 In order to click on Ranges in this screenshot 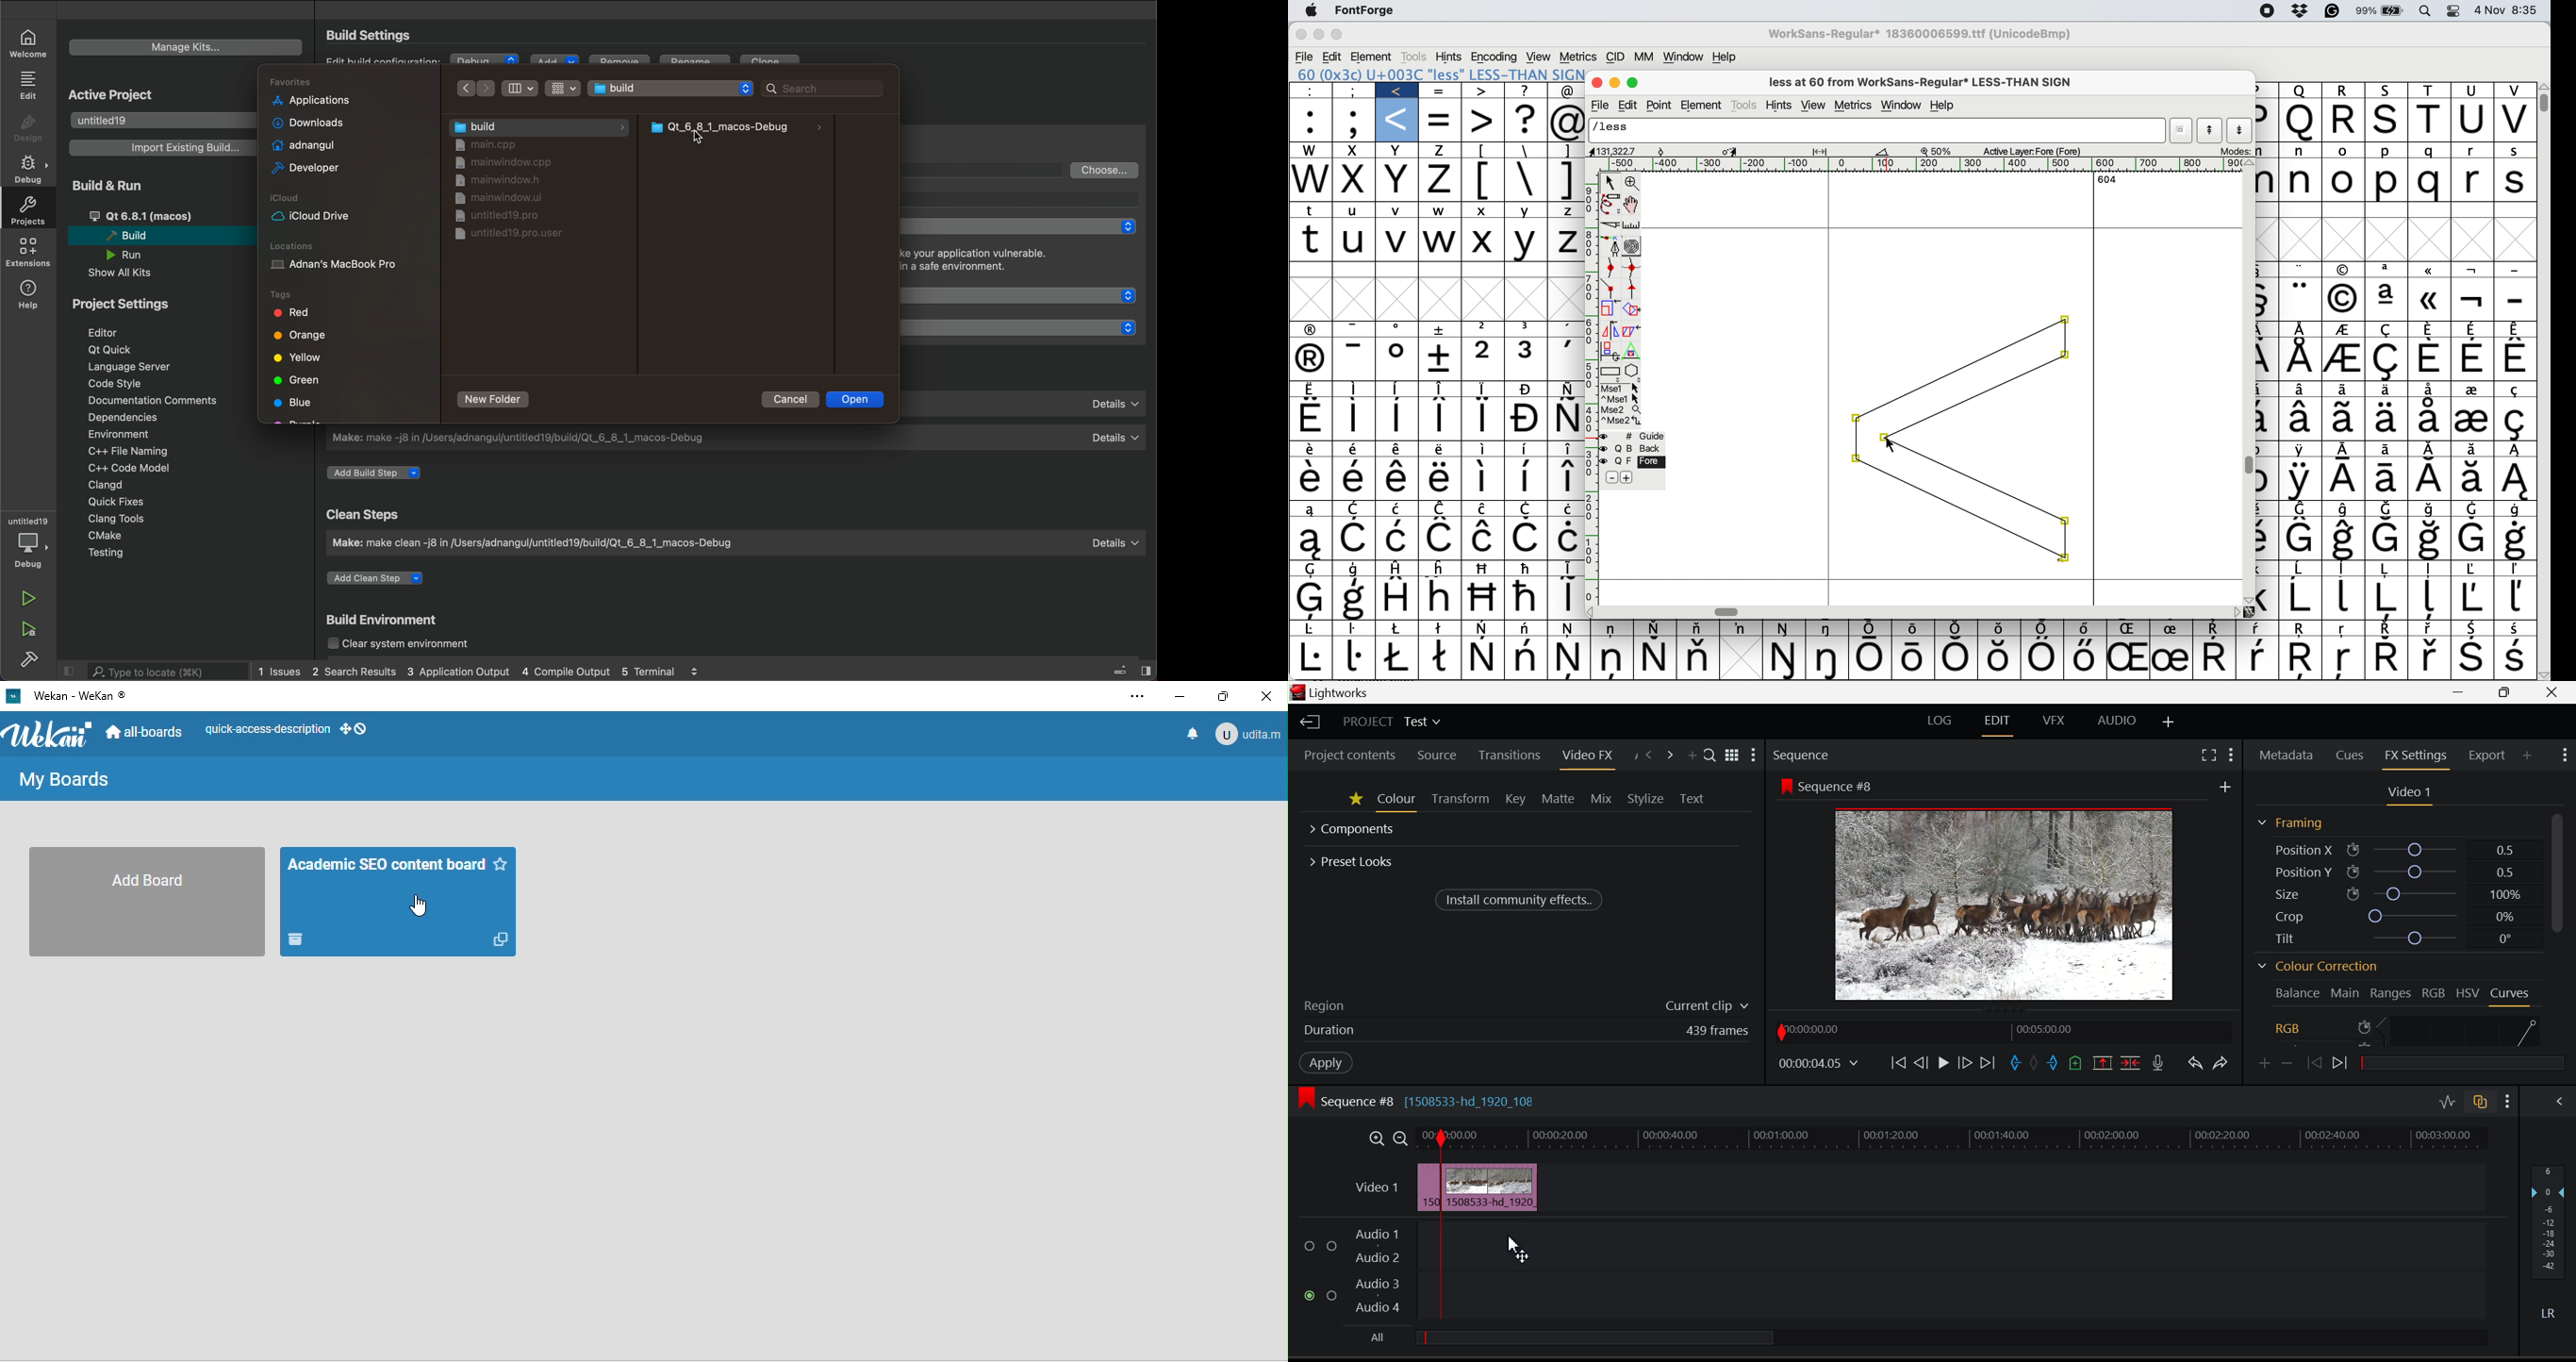, I will do `click(2391, 993)`.